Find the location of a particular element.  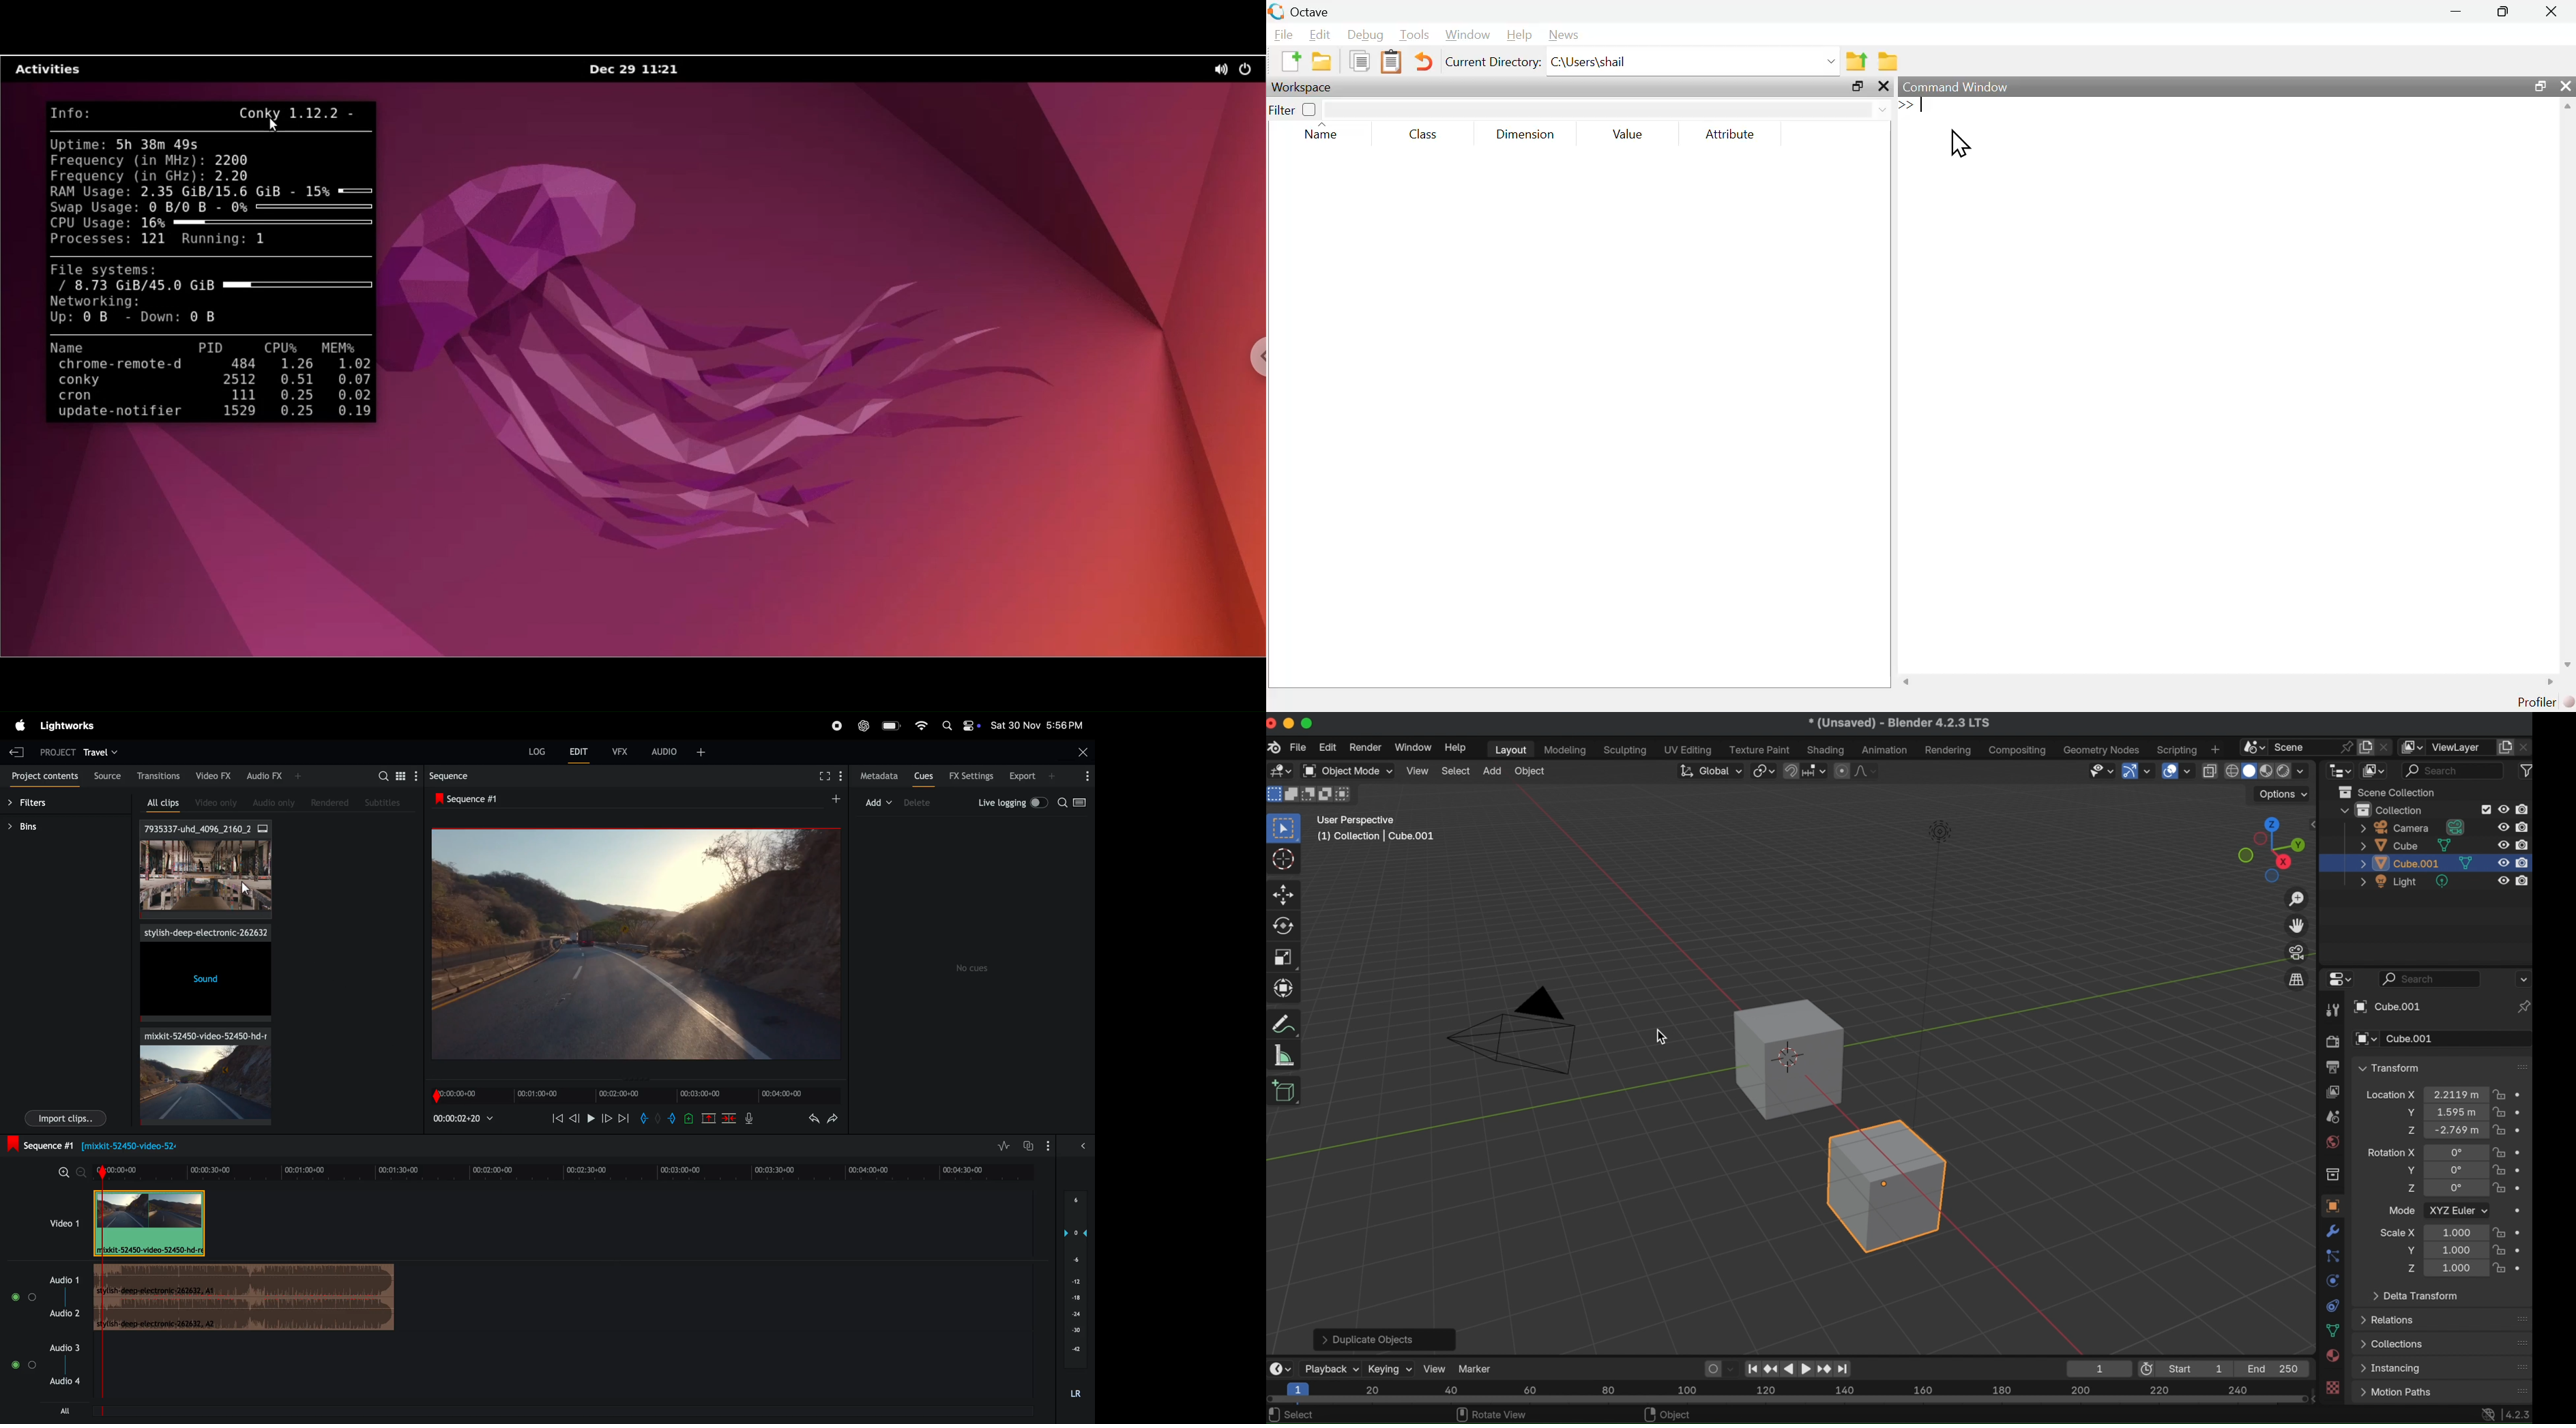

add is located at coordinates (829, 800).